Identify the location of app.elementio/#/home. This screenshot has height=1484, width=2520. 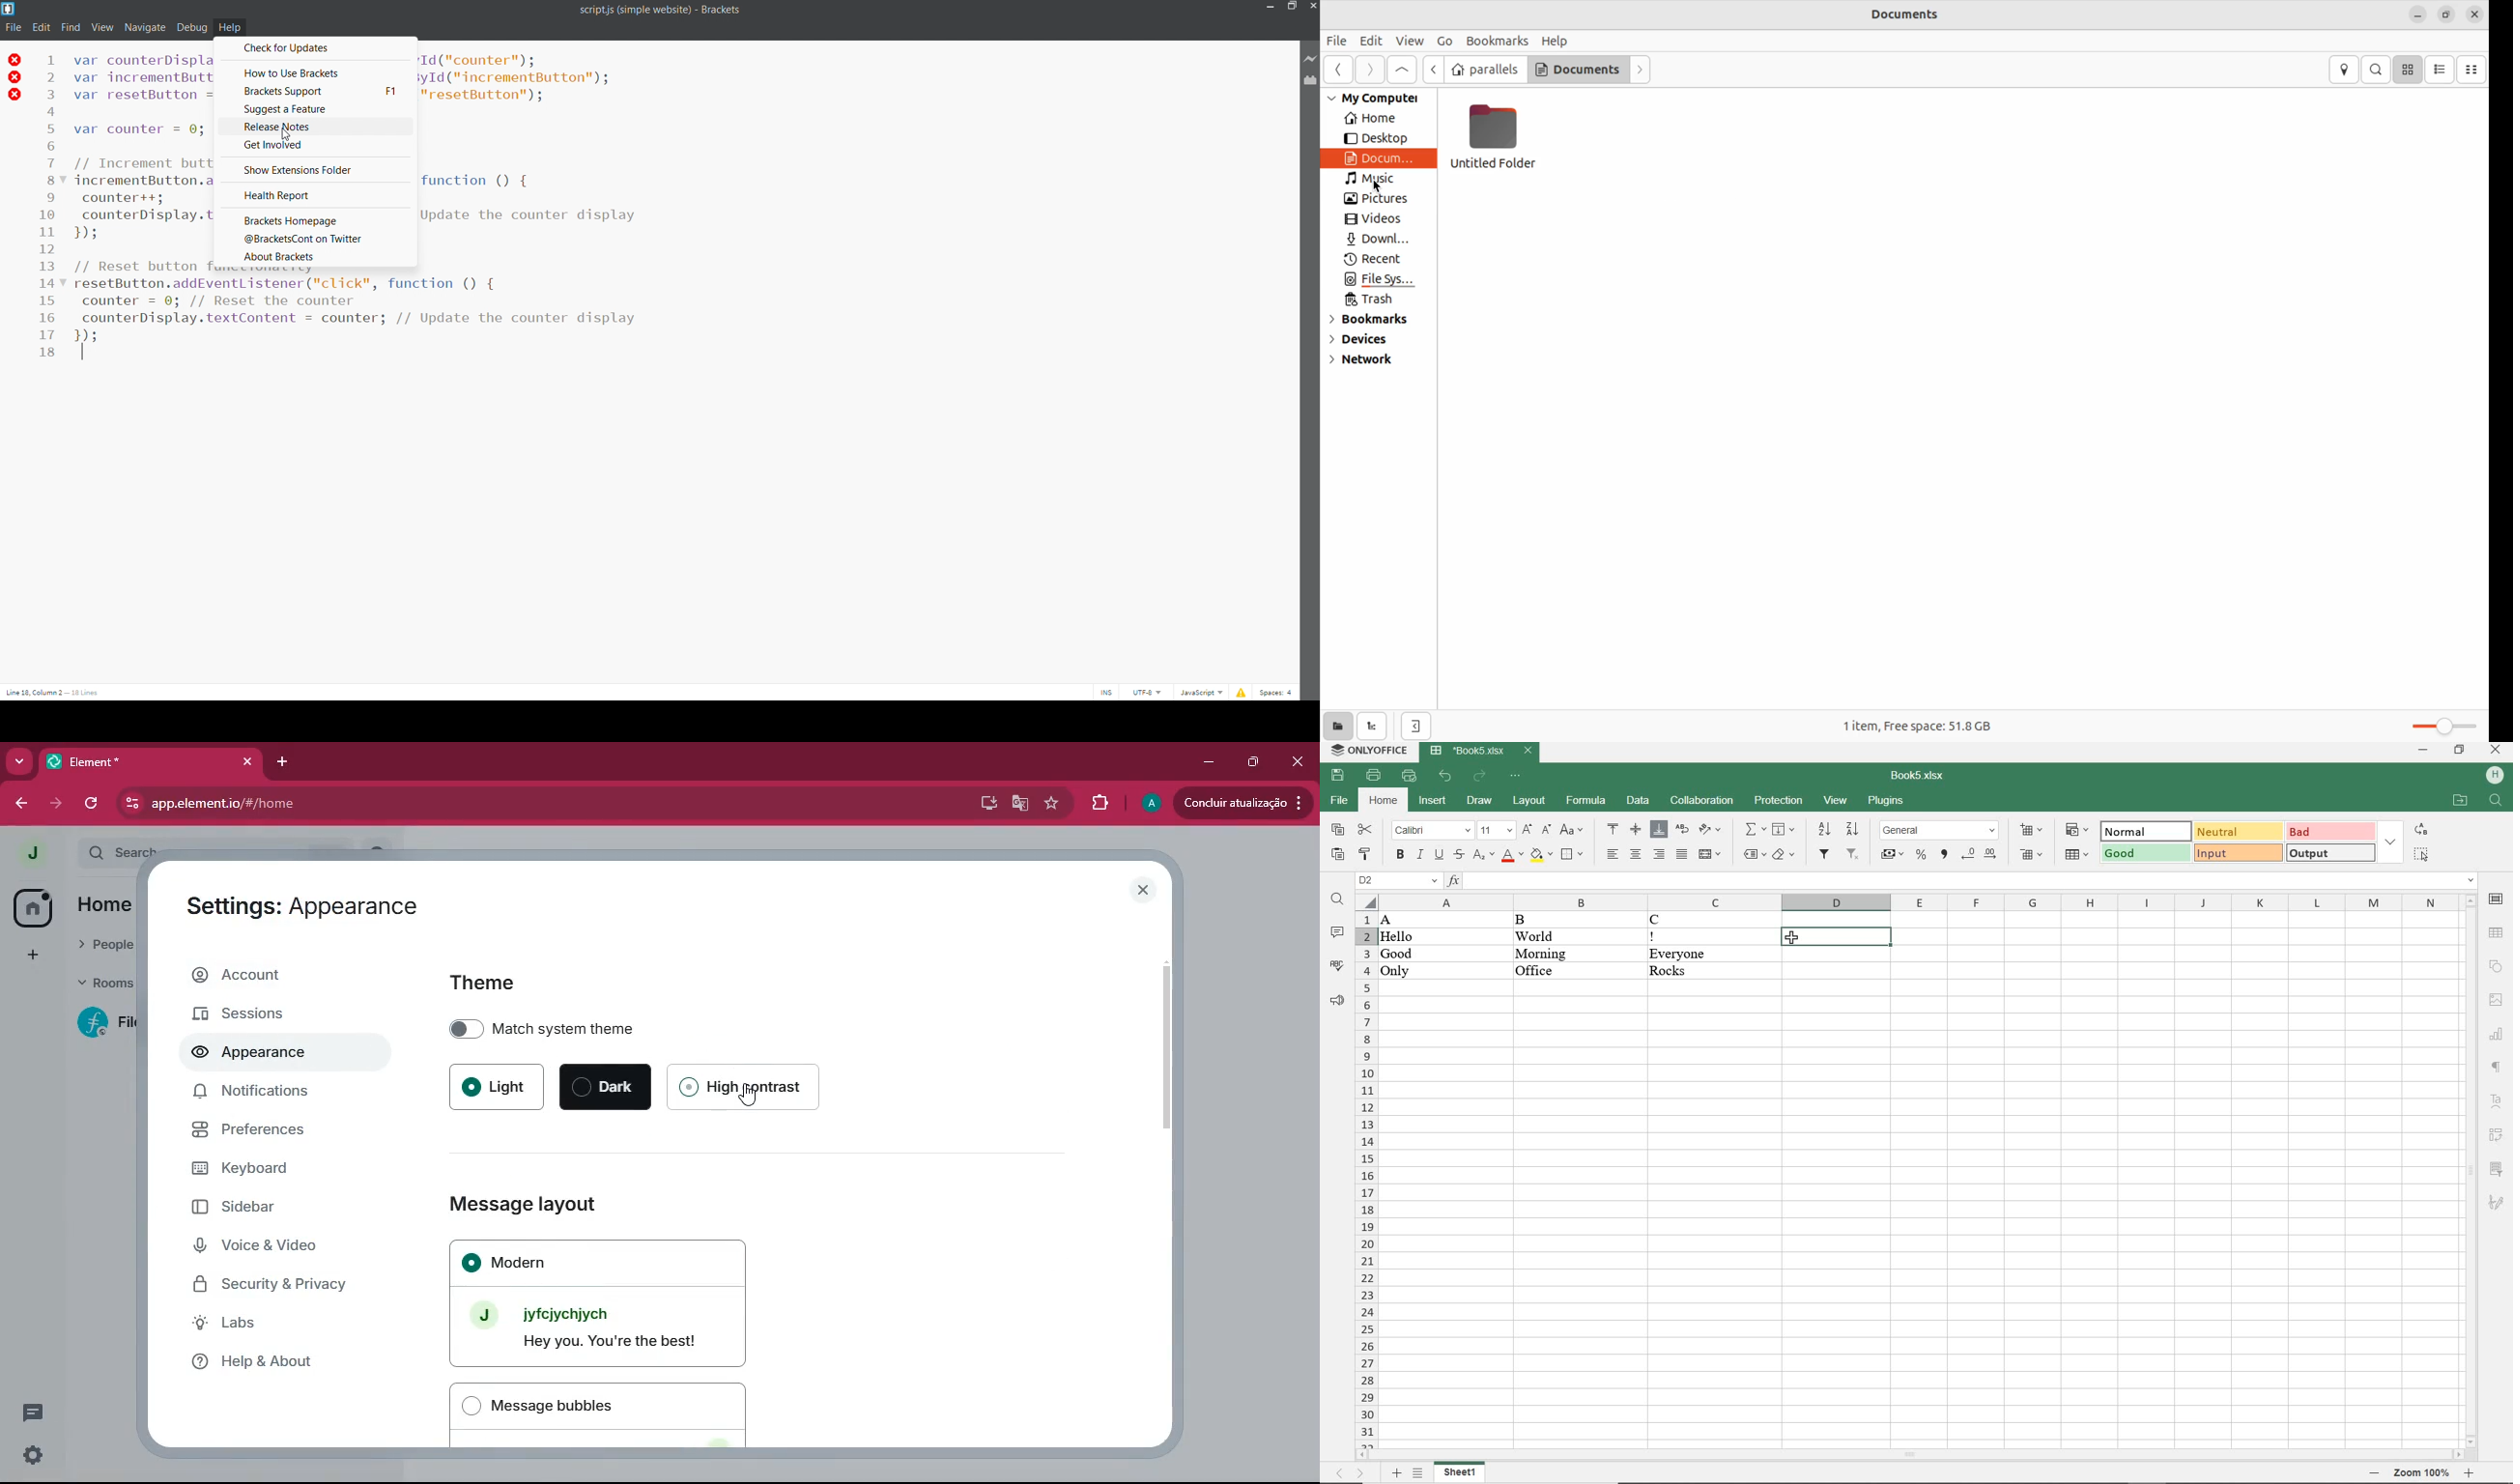
(353, 805).